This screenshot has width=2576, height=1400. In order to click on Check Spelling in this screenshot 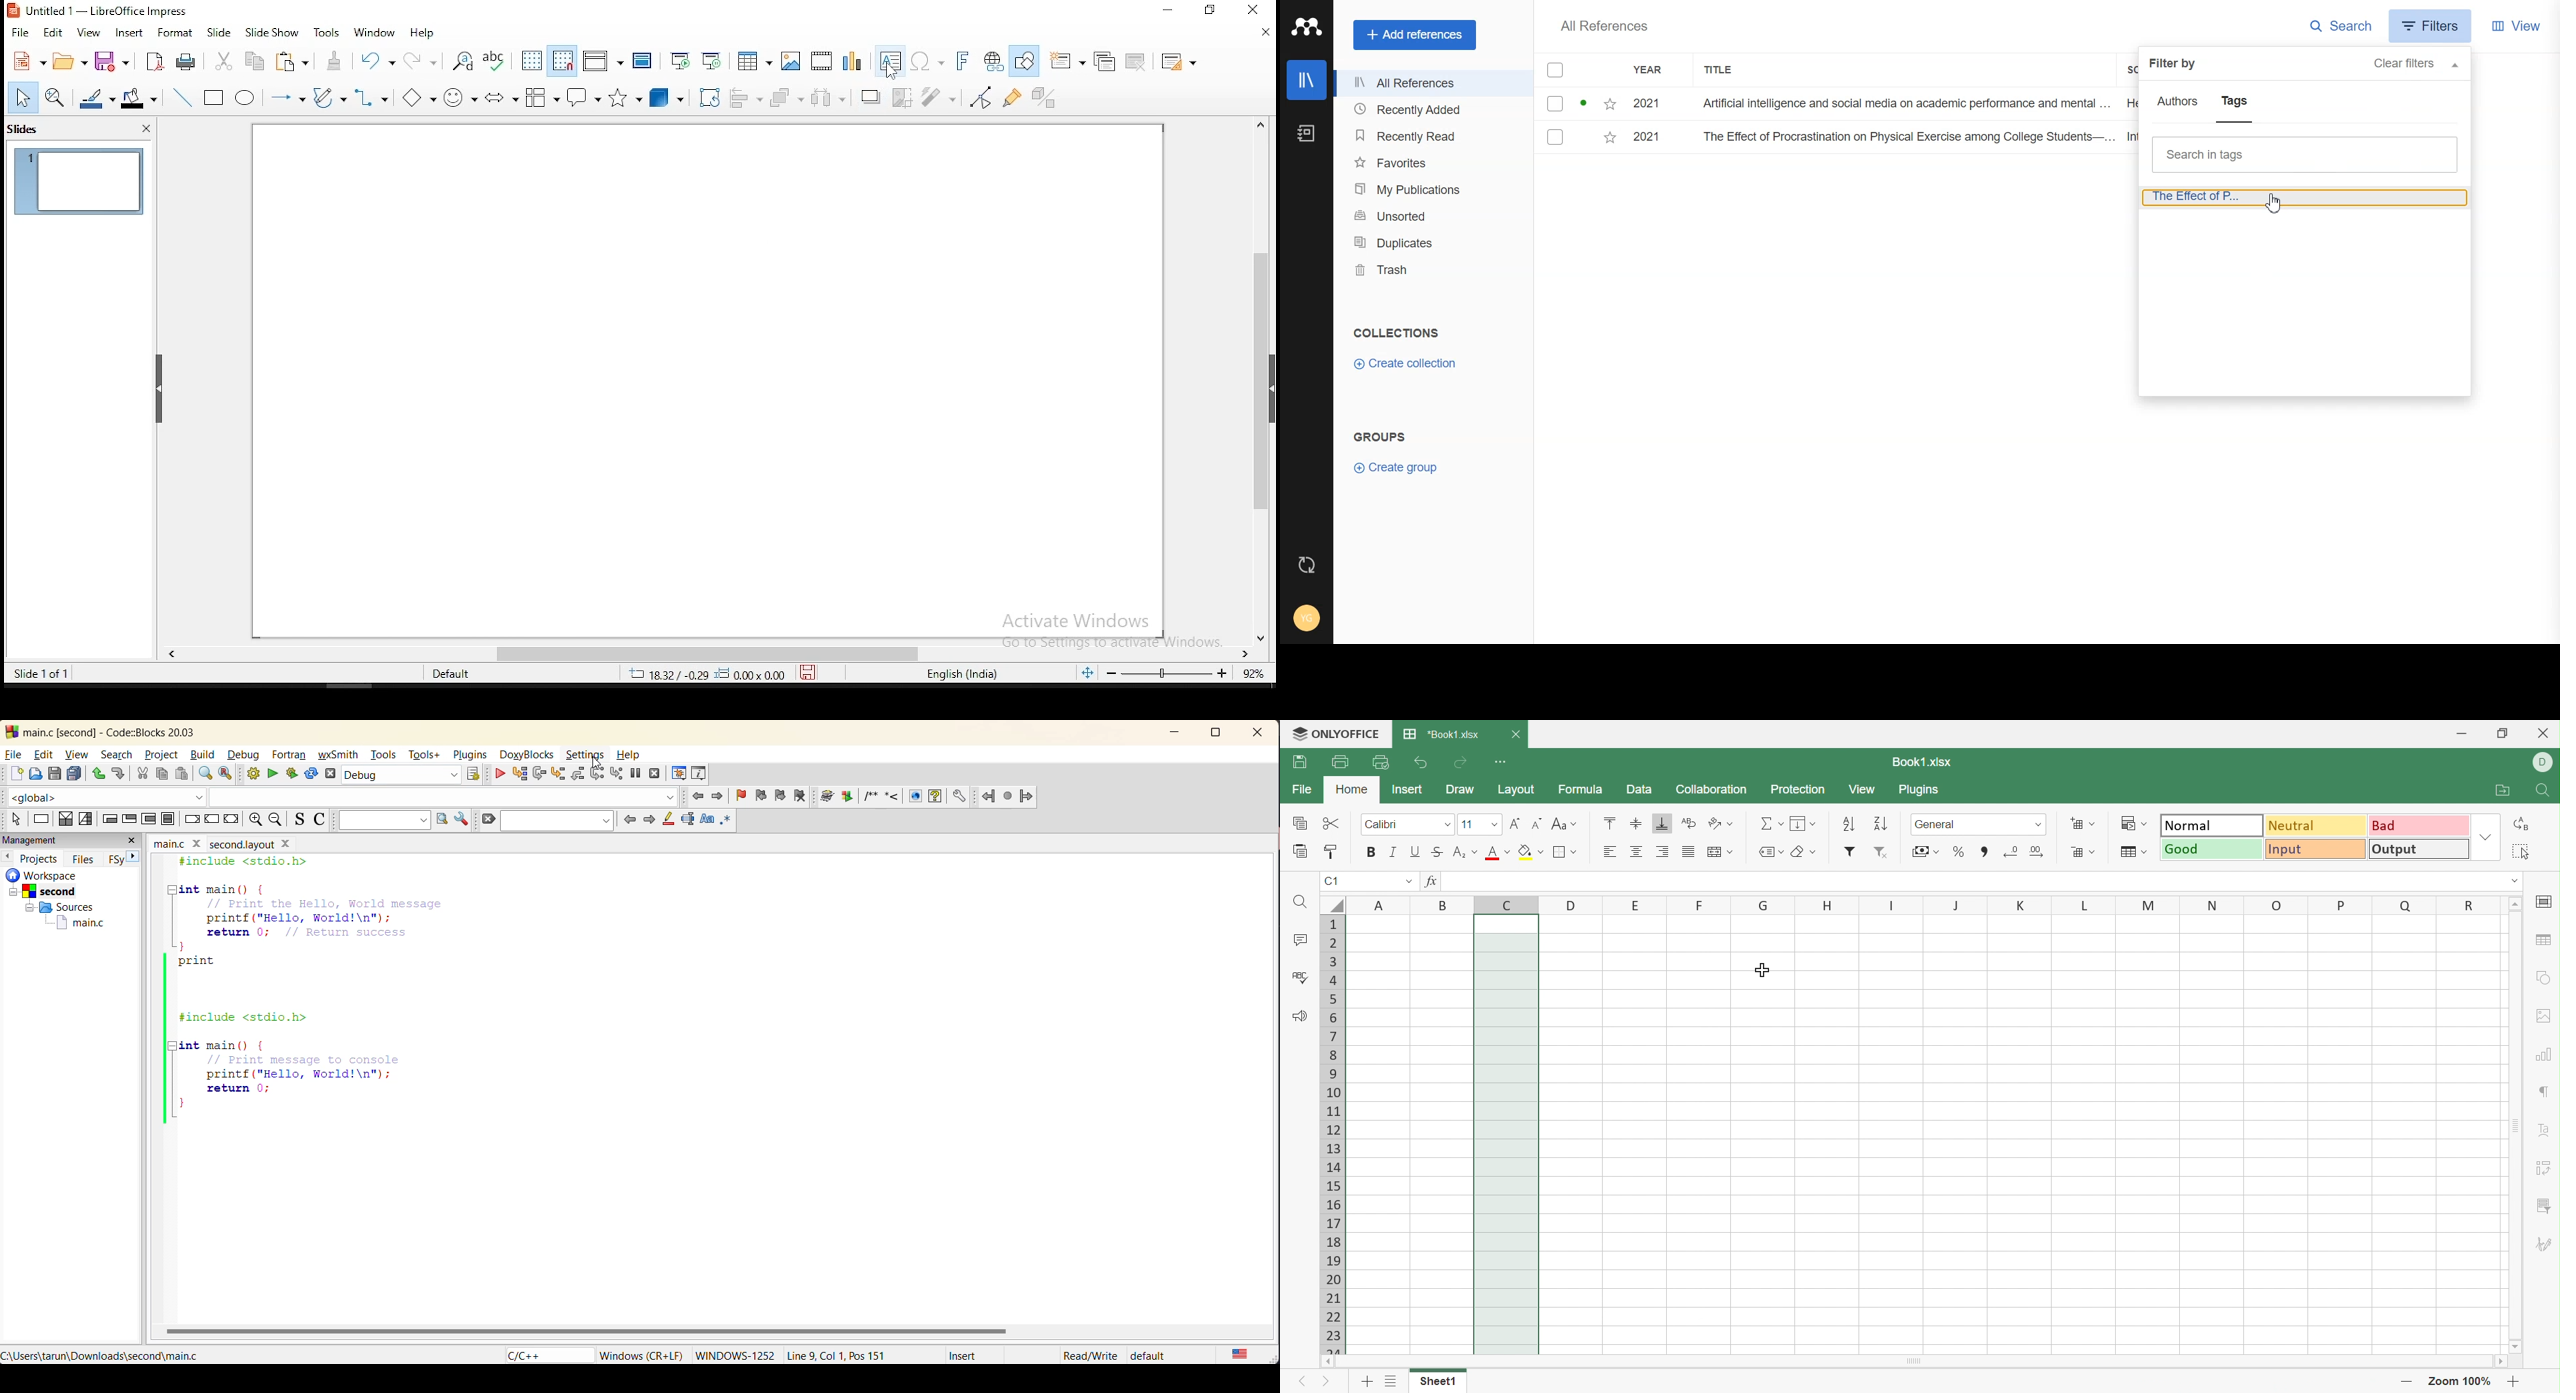, I will do `click(1296, 975)`.